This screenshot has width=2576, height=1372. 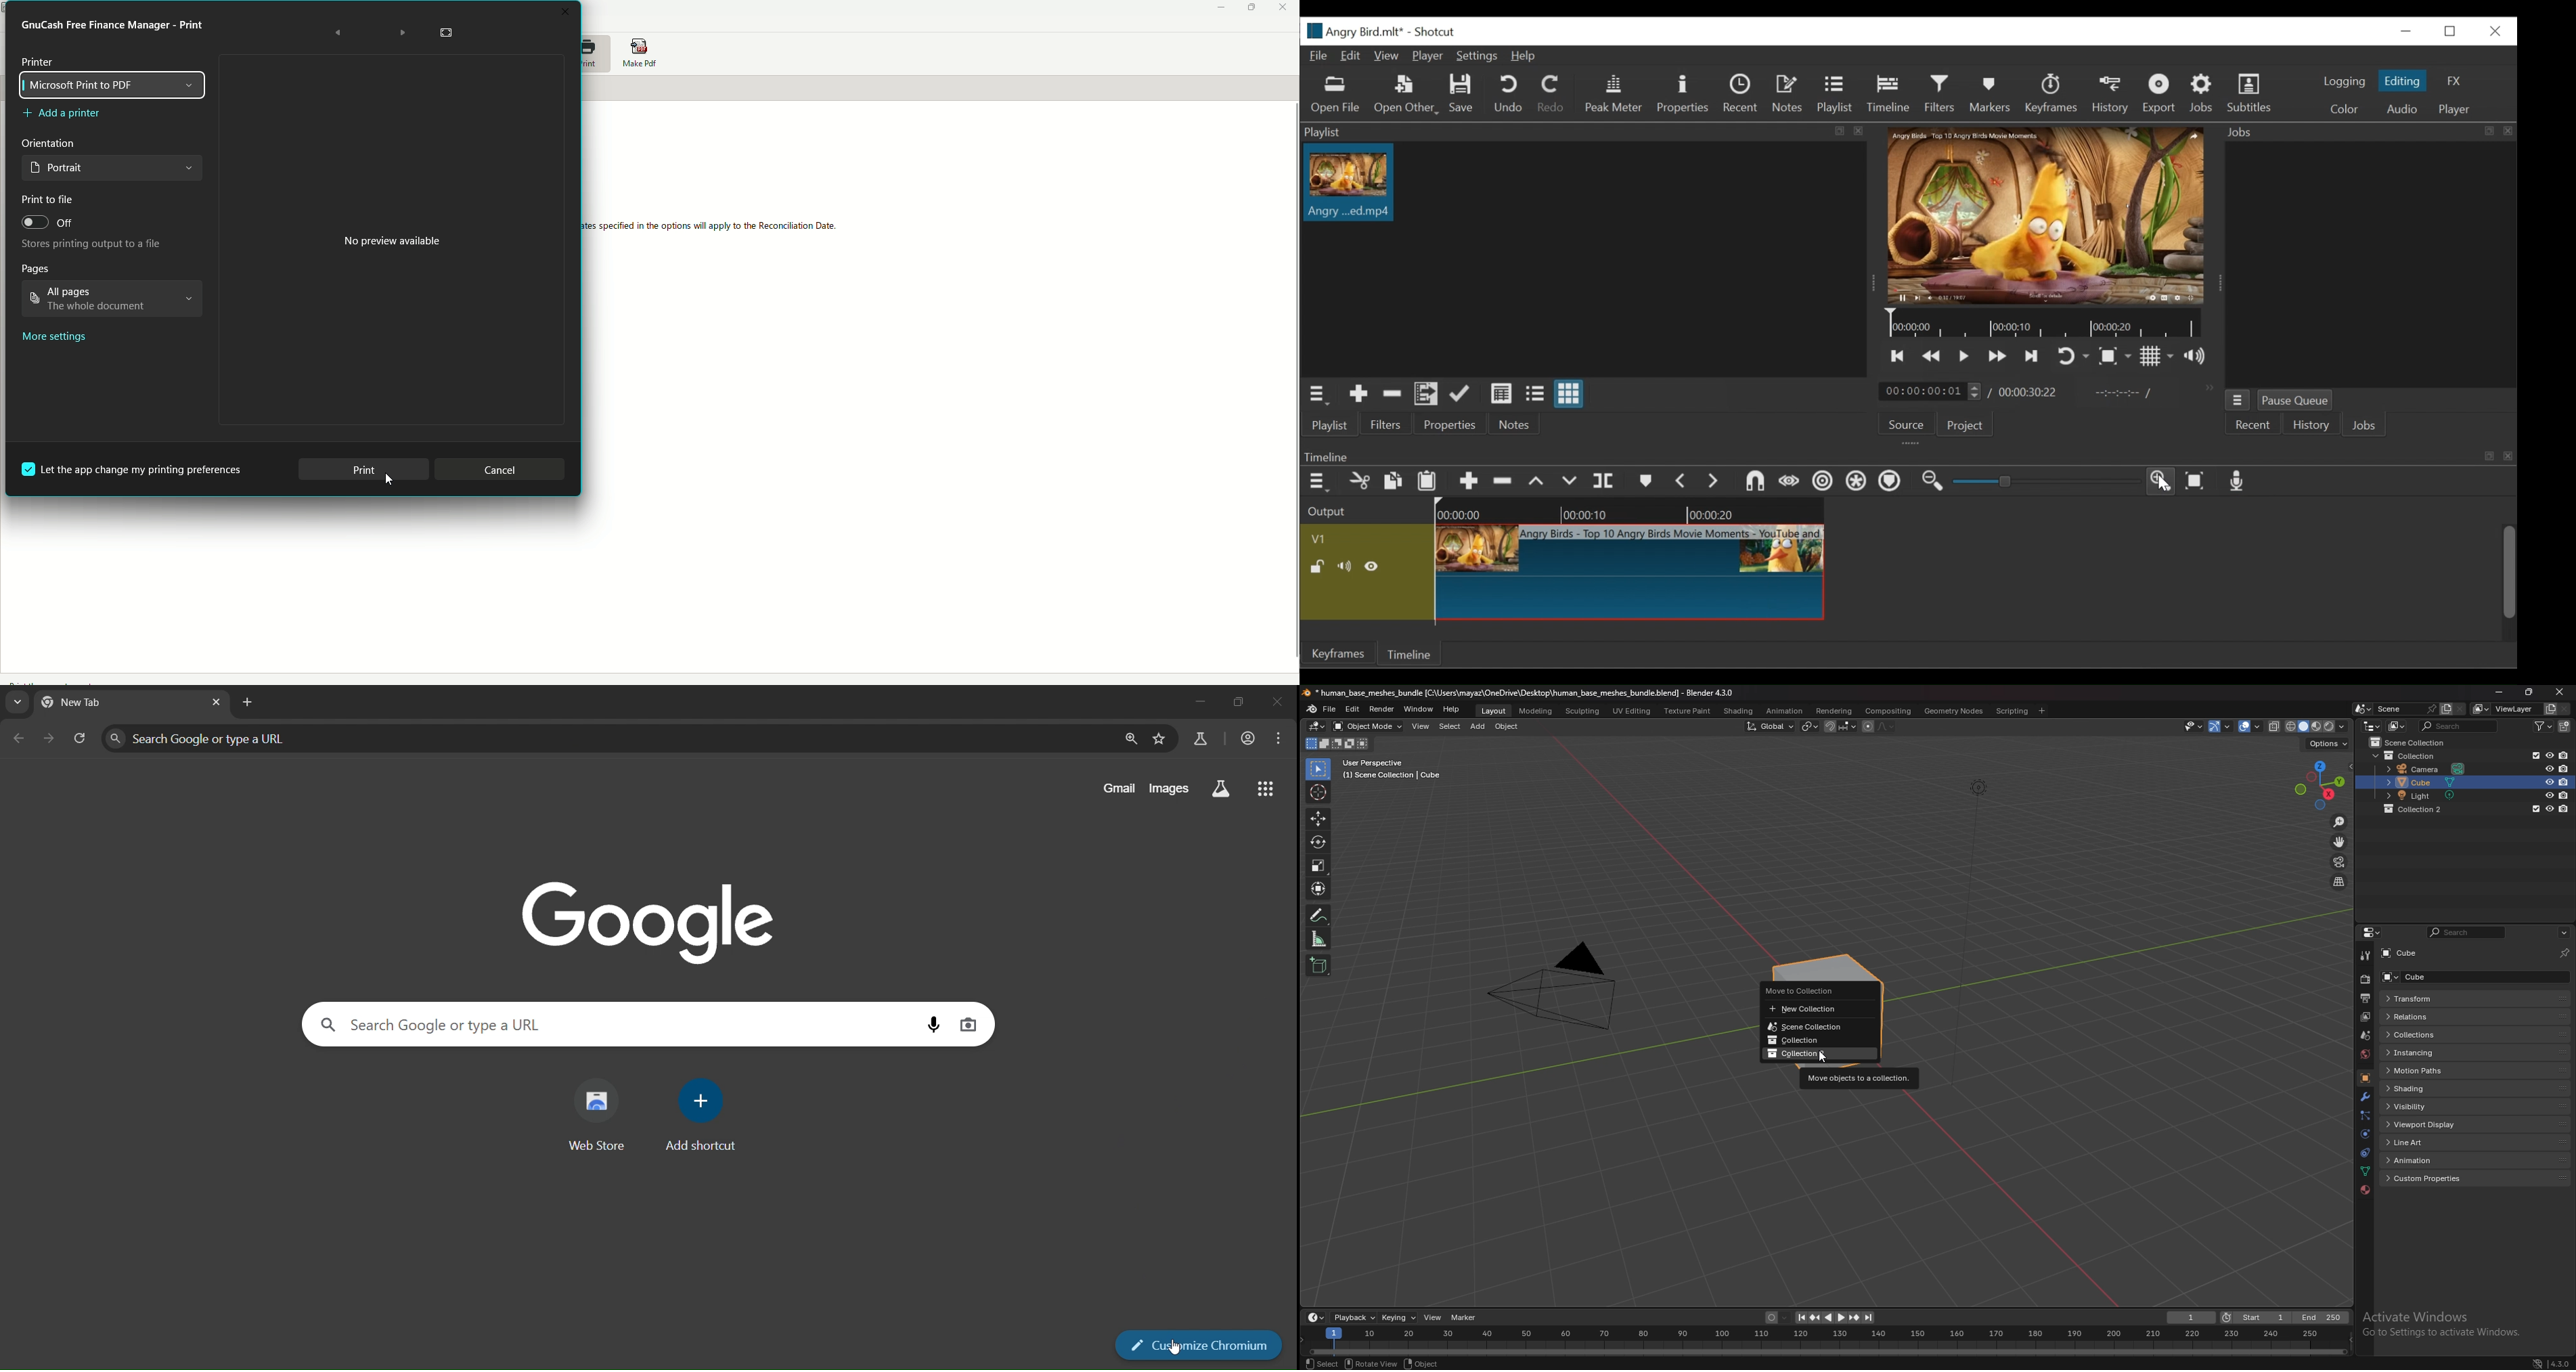 What do you see at coordinates (1739, 712) in the screenshot?
I see `shading` at bounding box center [1739, 712].